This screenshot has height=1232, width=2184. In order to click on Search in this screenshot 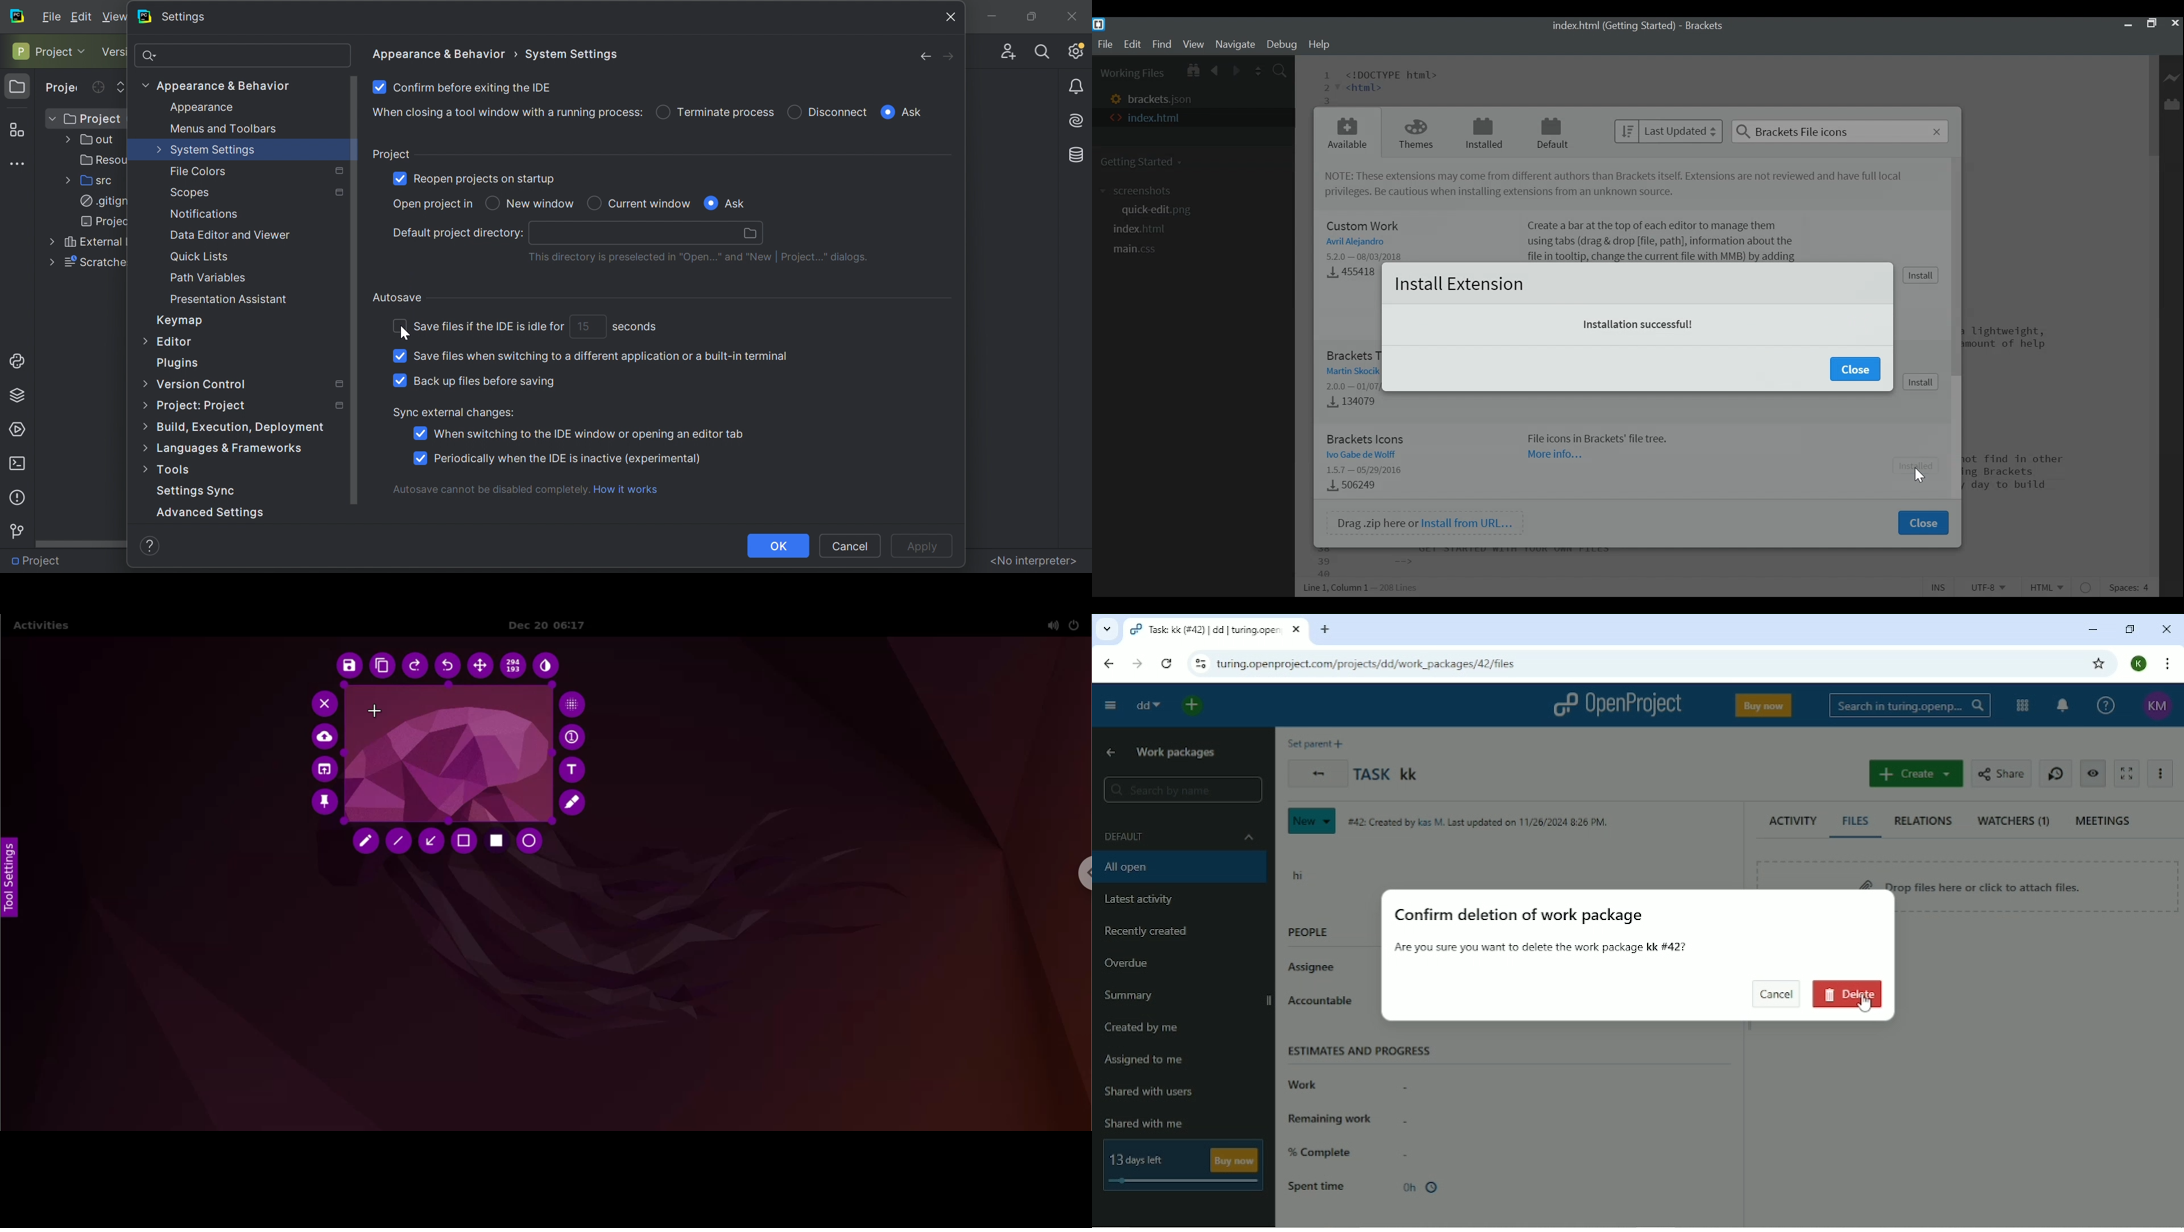, I will do `click(241, 55)`.